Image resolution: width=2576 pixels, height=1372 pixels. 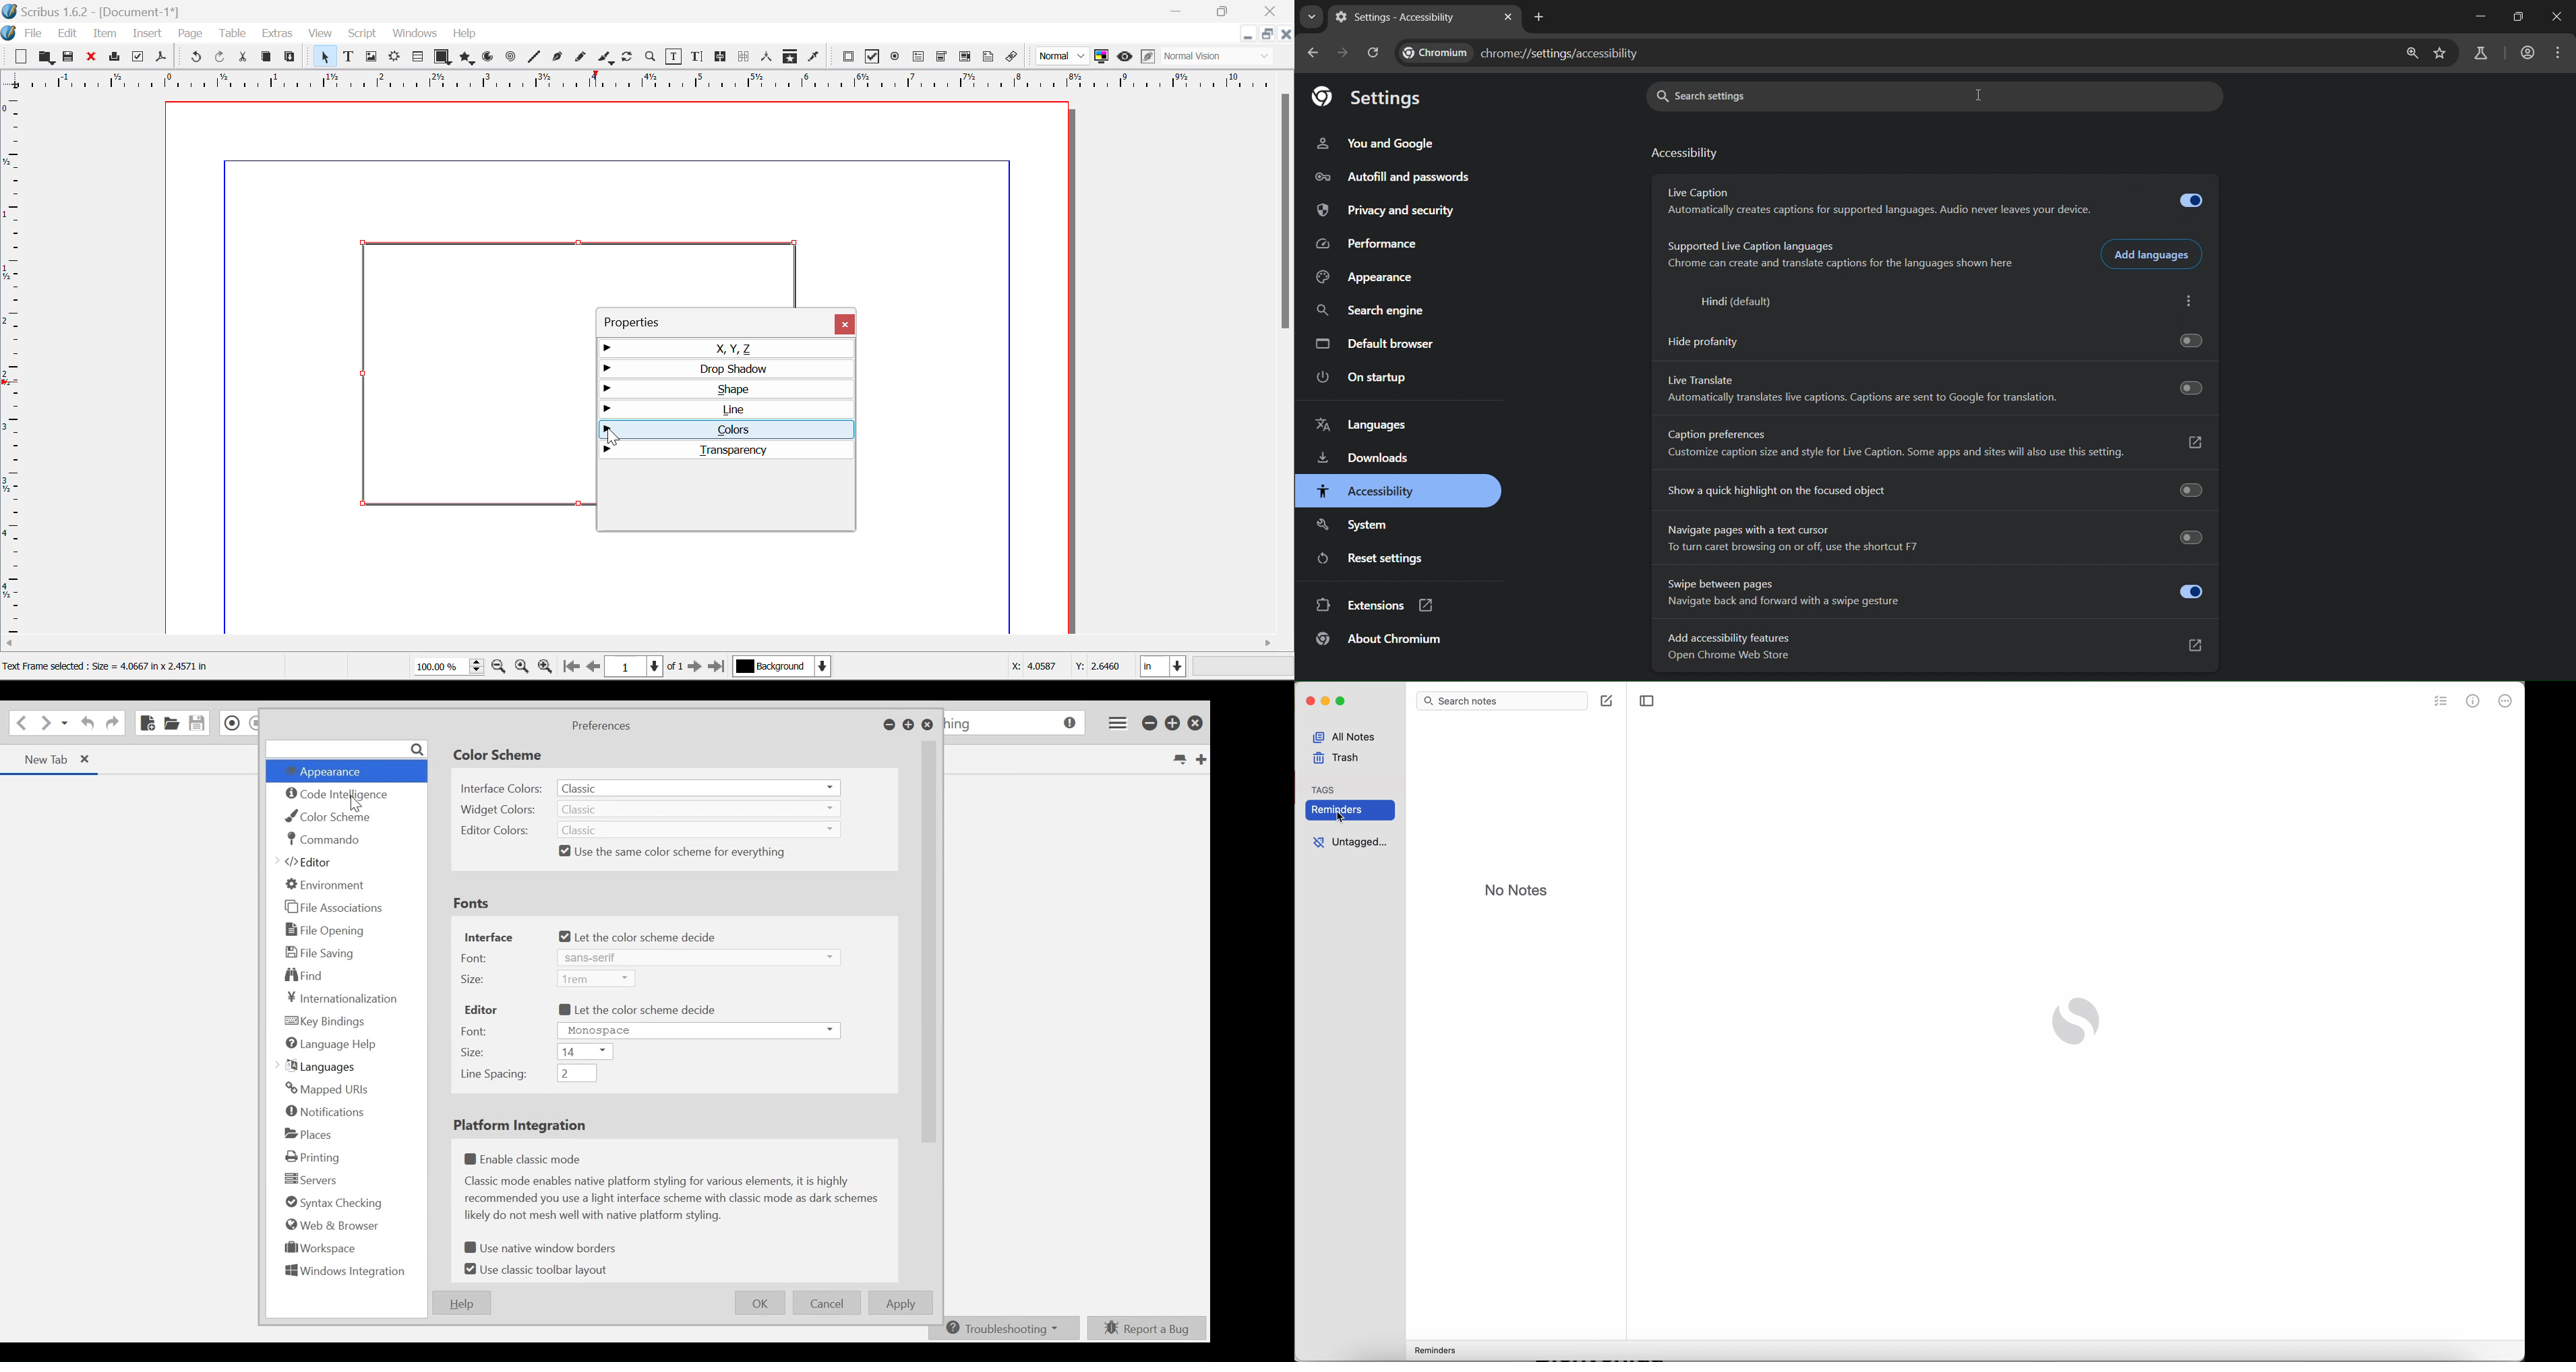 I want to click on Spiral, so click(x=510, y=57).